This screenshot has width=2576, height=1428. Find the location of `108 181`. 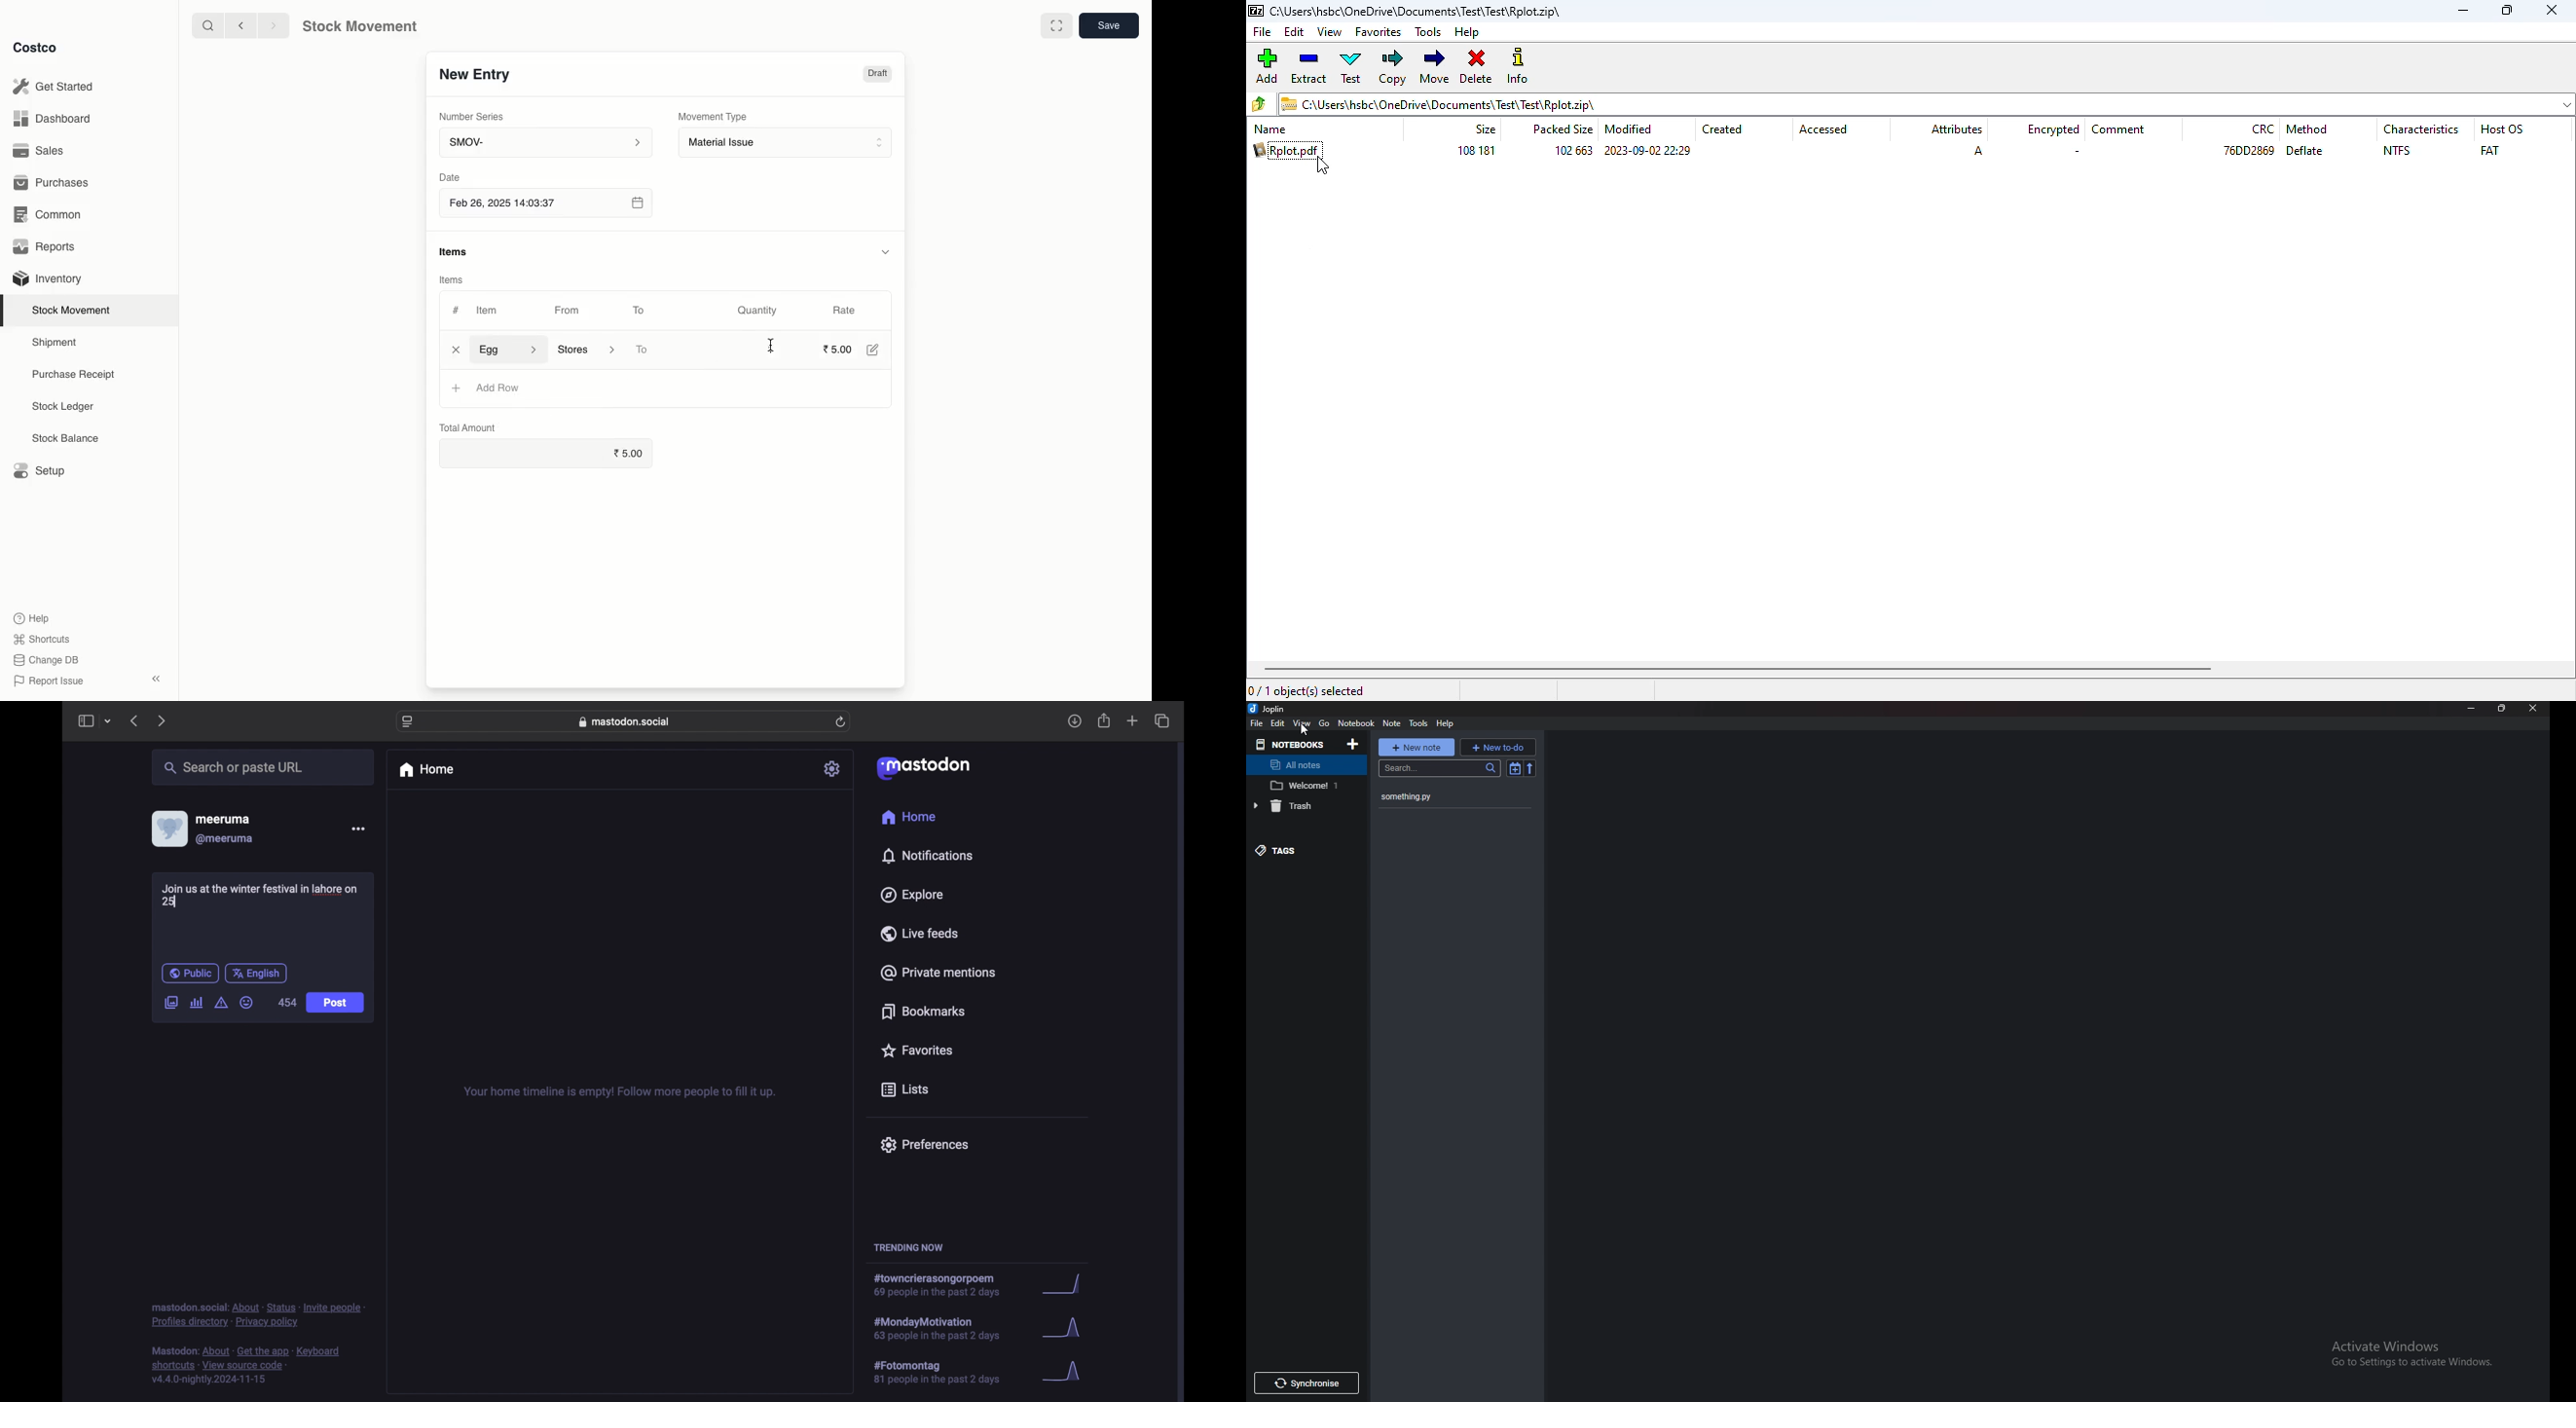

108 181 is located at coordinates (1477, 151).